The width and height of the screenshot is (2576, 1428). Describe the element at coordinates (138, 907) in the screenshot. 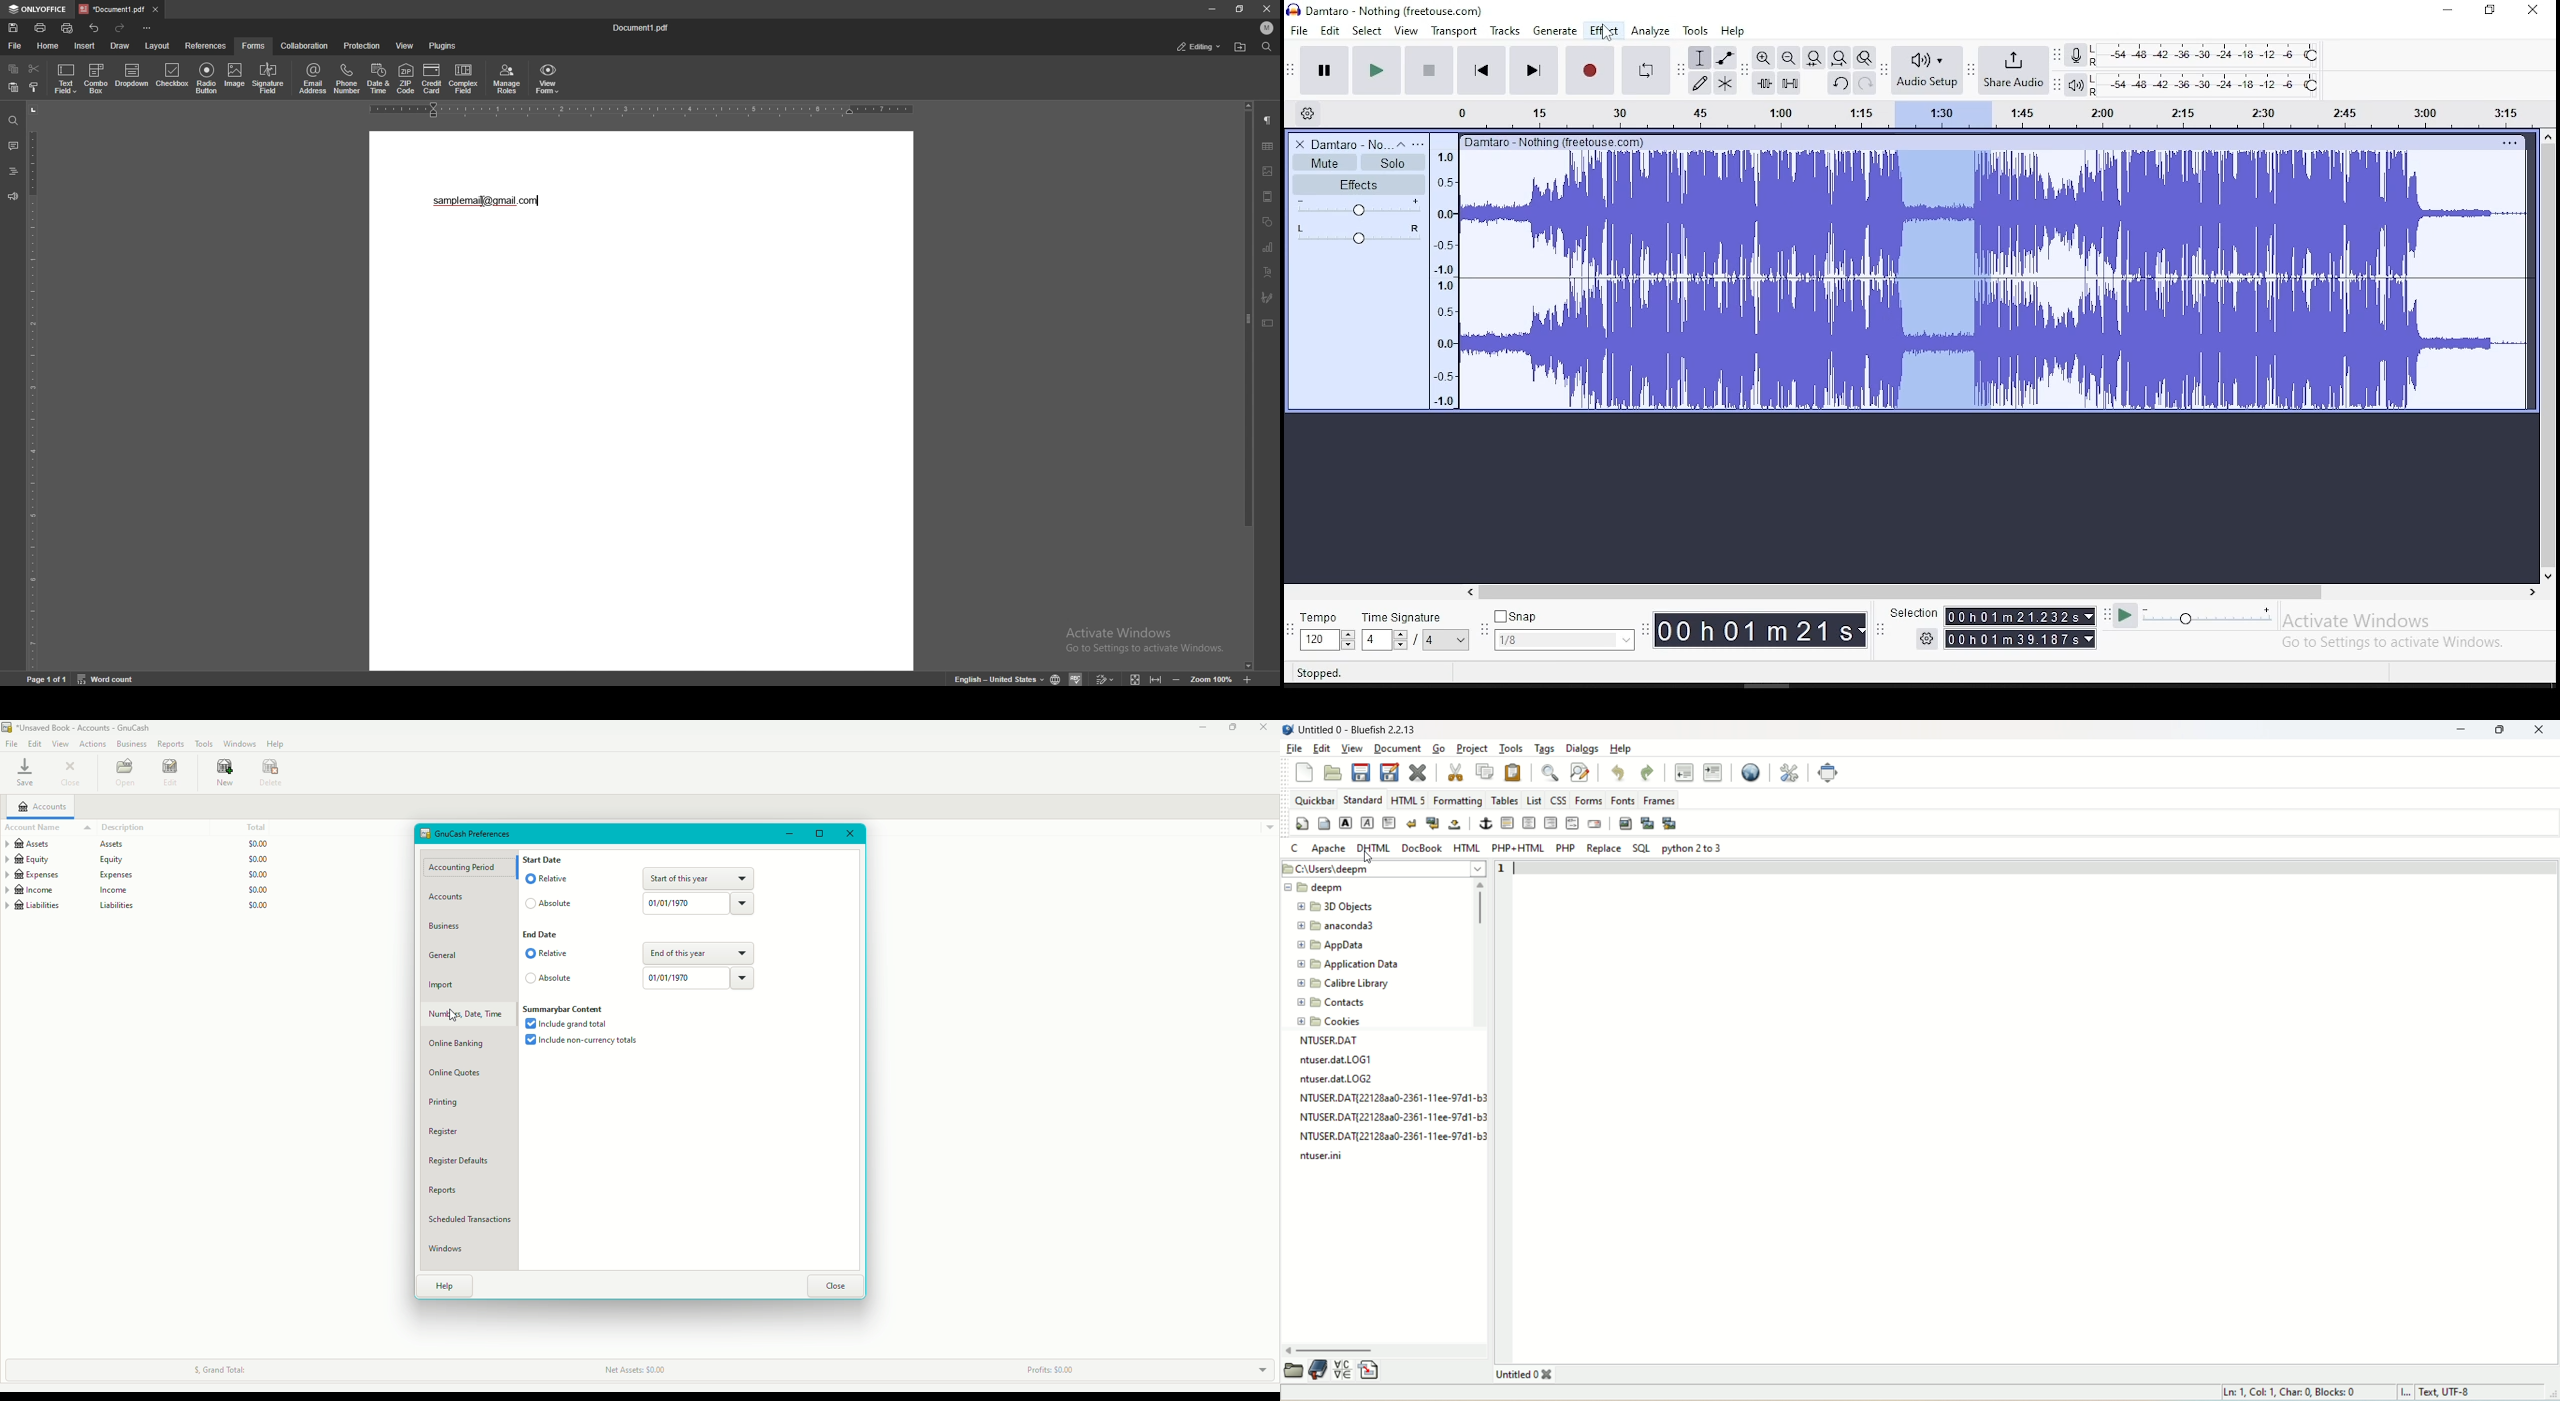

I see `Liabilities` at that location.